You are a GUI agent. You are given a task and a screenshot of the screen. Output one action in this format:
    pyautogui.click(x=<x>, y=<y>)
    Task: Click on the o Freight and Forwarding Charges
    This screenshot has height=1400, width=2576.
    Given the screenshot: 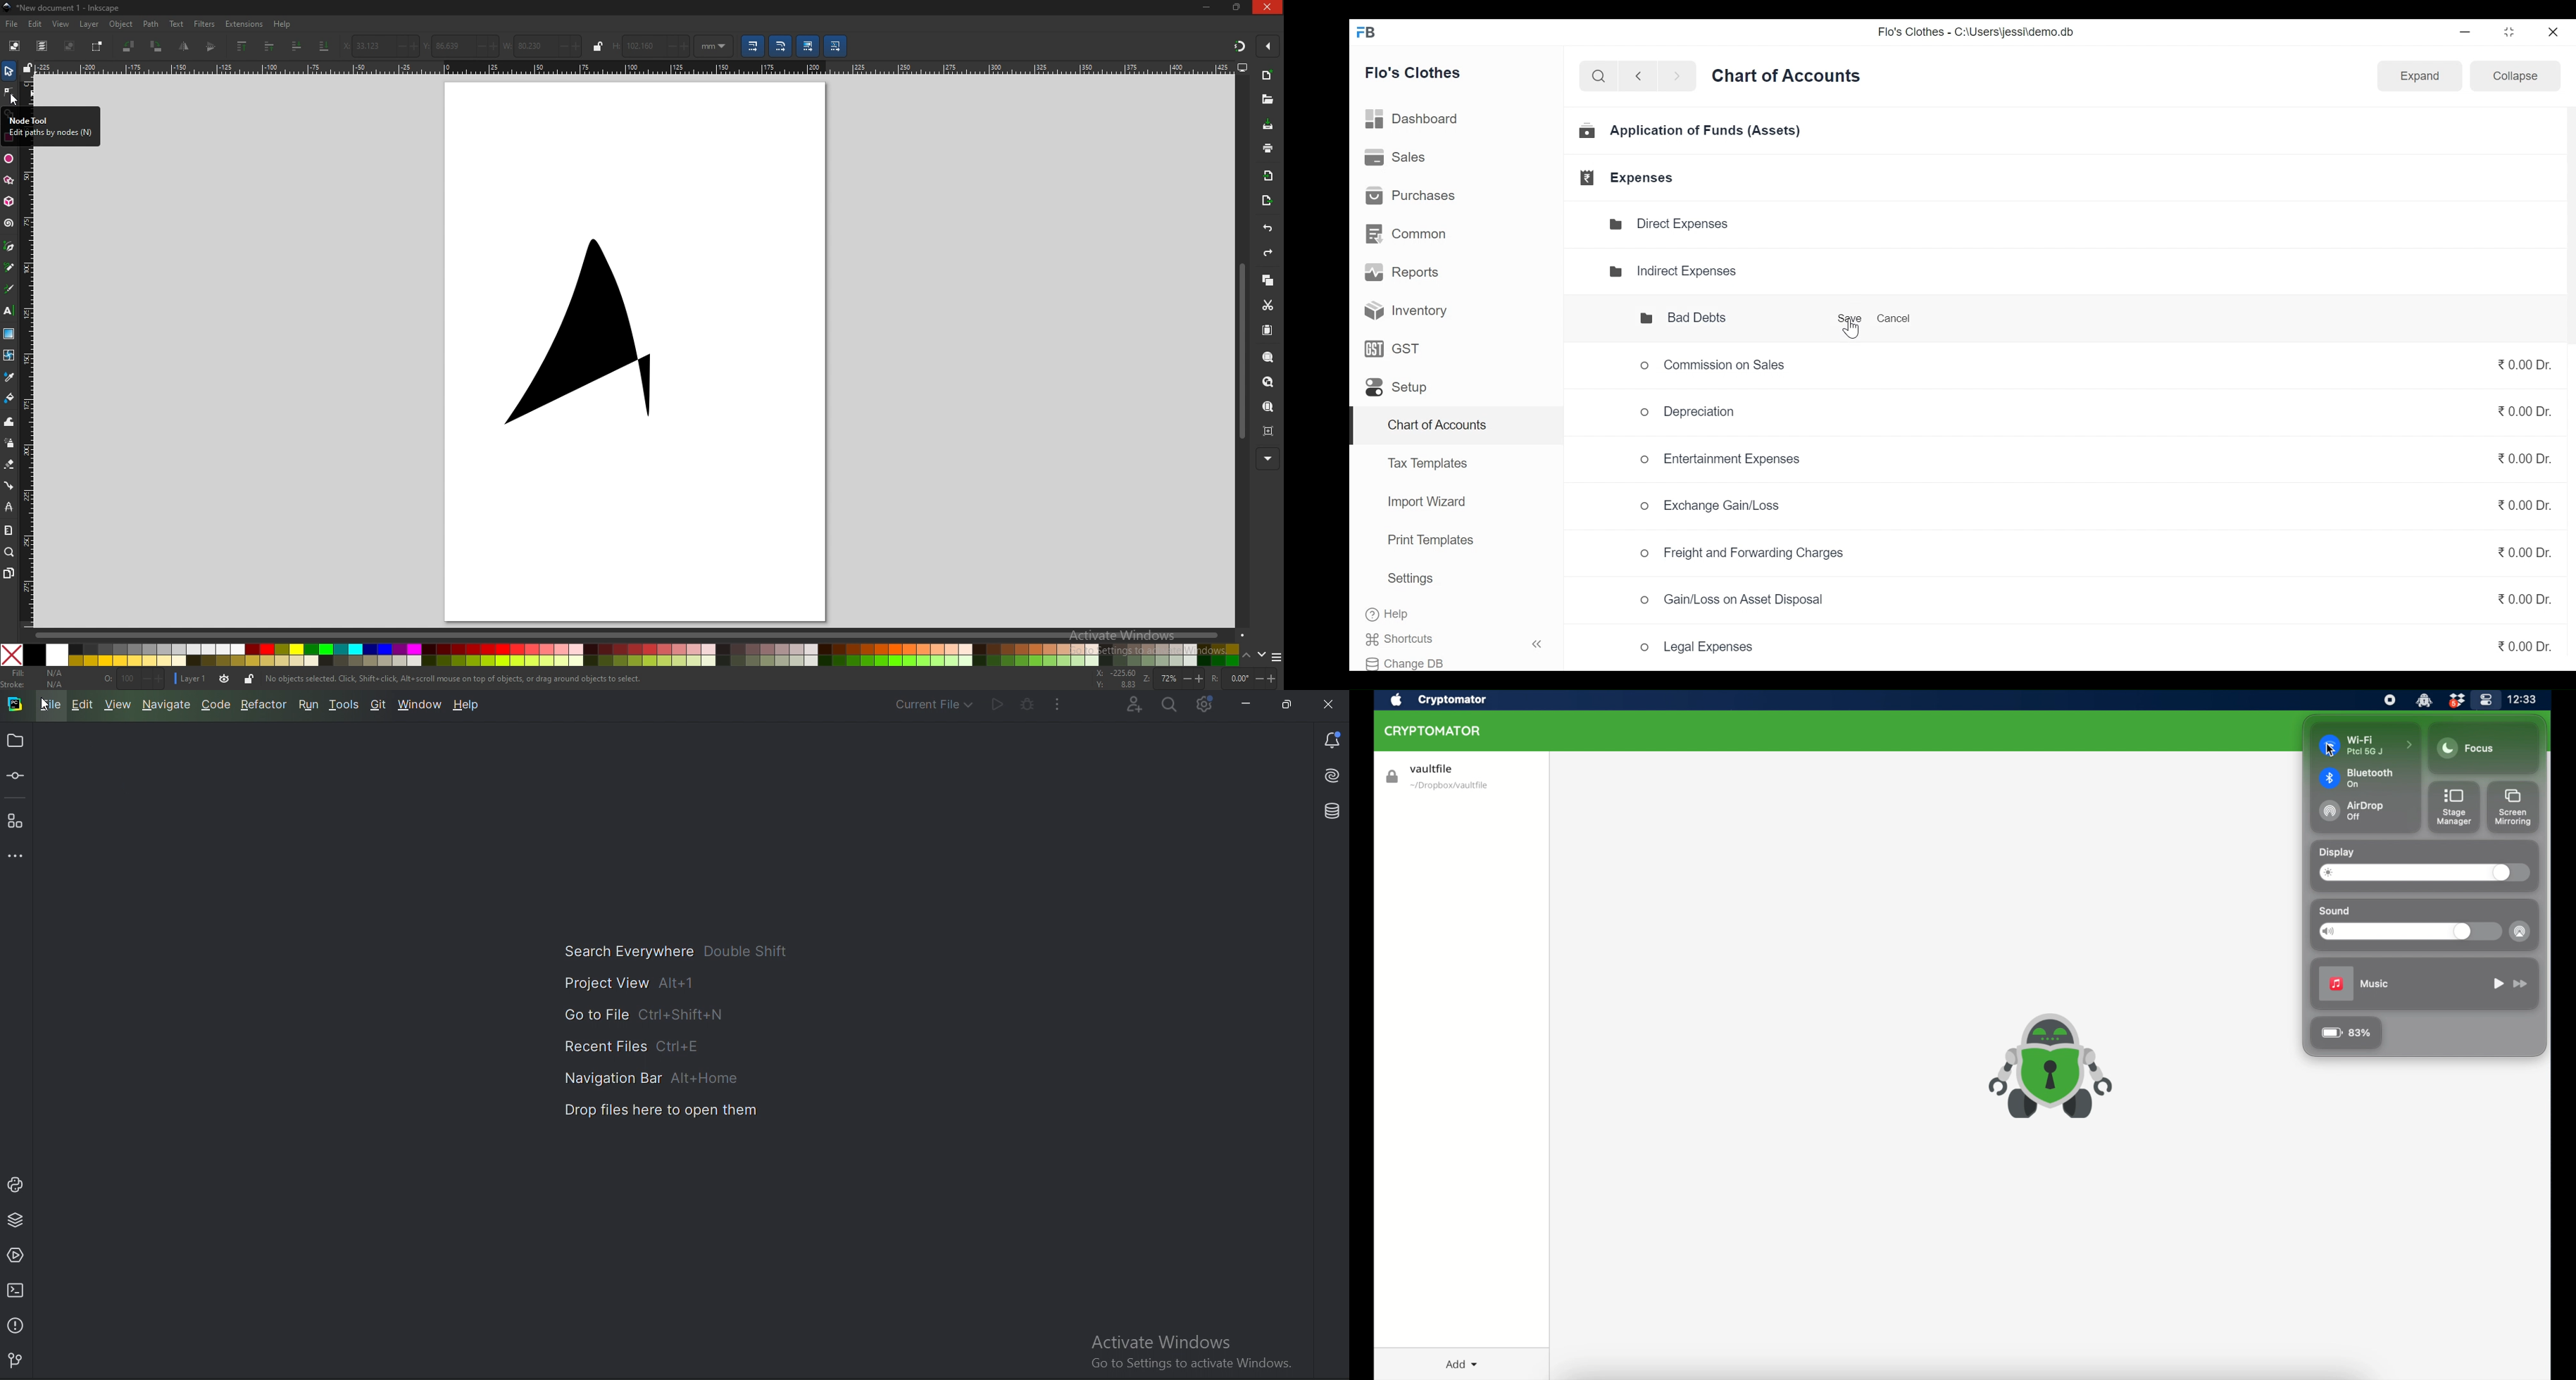 What is the action you would take?
    pyautogui.click(x=1740, y=552)
    